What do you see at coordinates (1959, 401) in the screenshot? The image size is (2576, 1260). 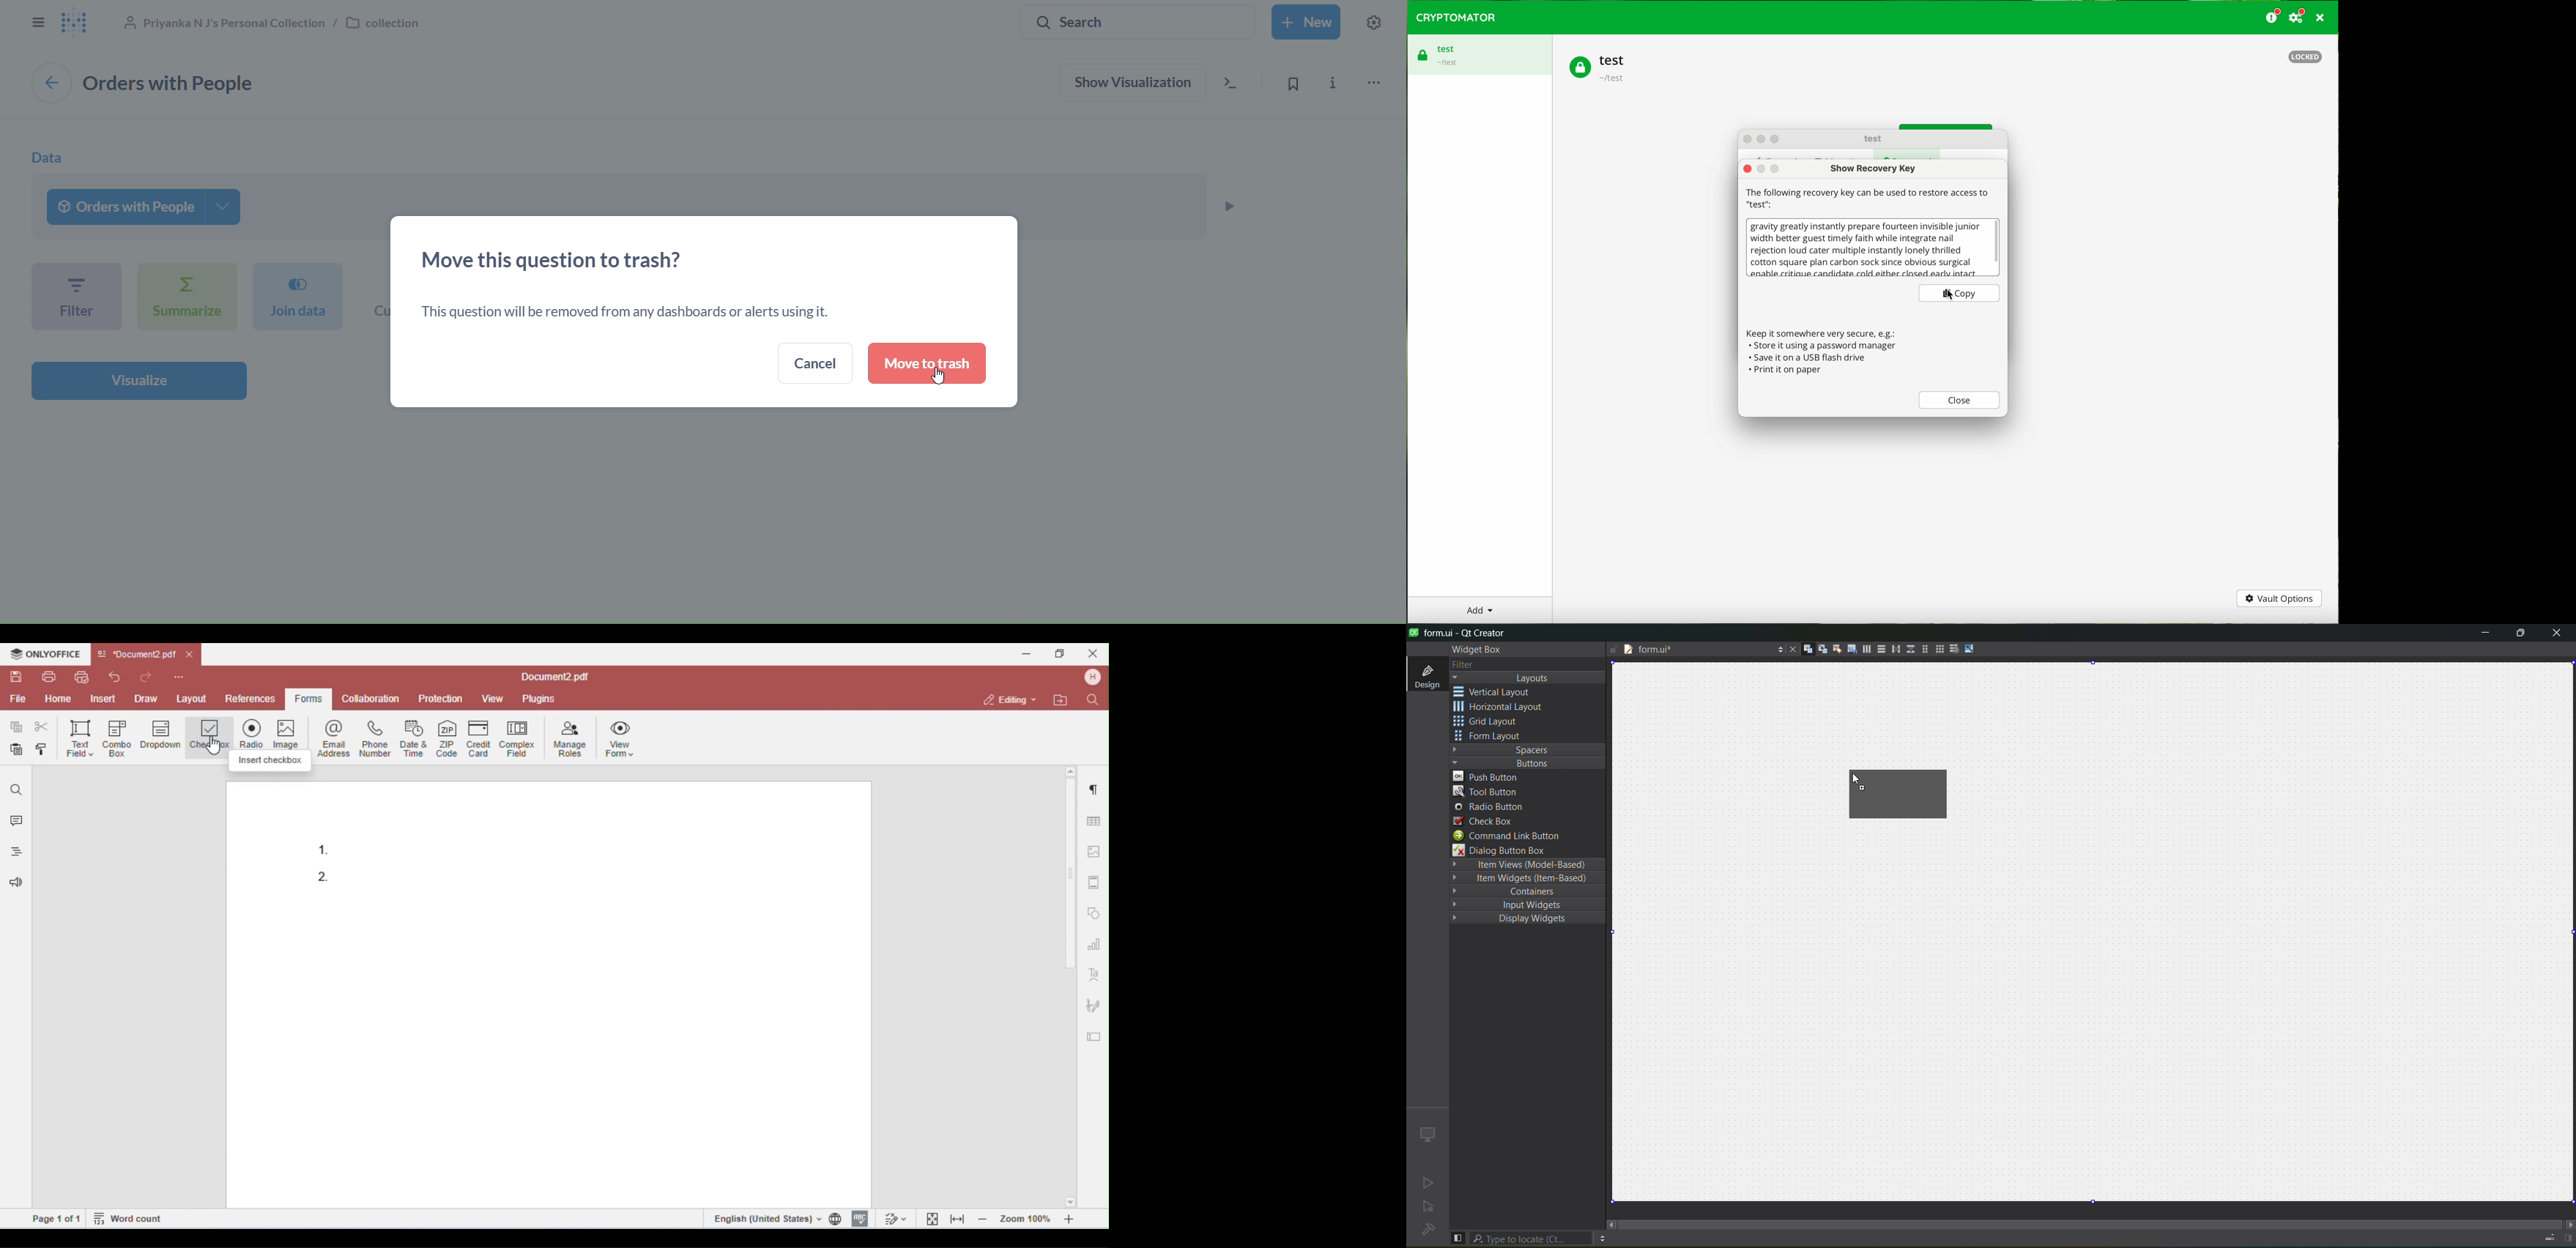 I see `close` at bounding box center [1959, 401].